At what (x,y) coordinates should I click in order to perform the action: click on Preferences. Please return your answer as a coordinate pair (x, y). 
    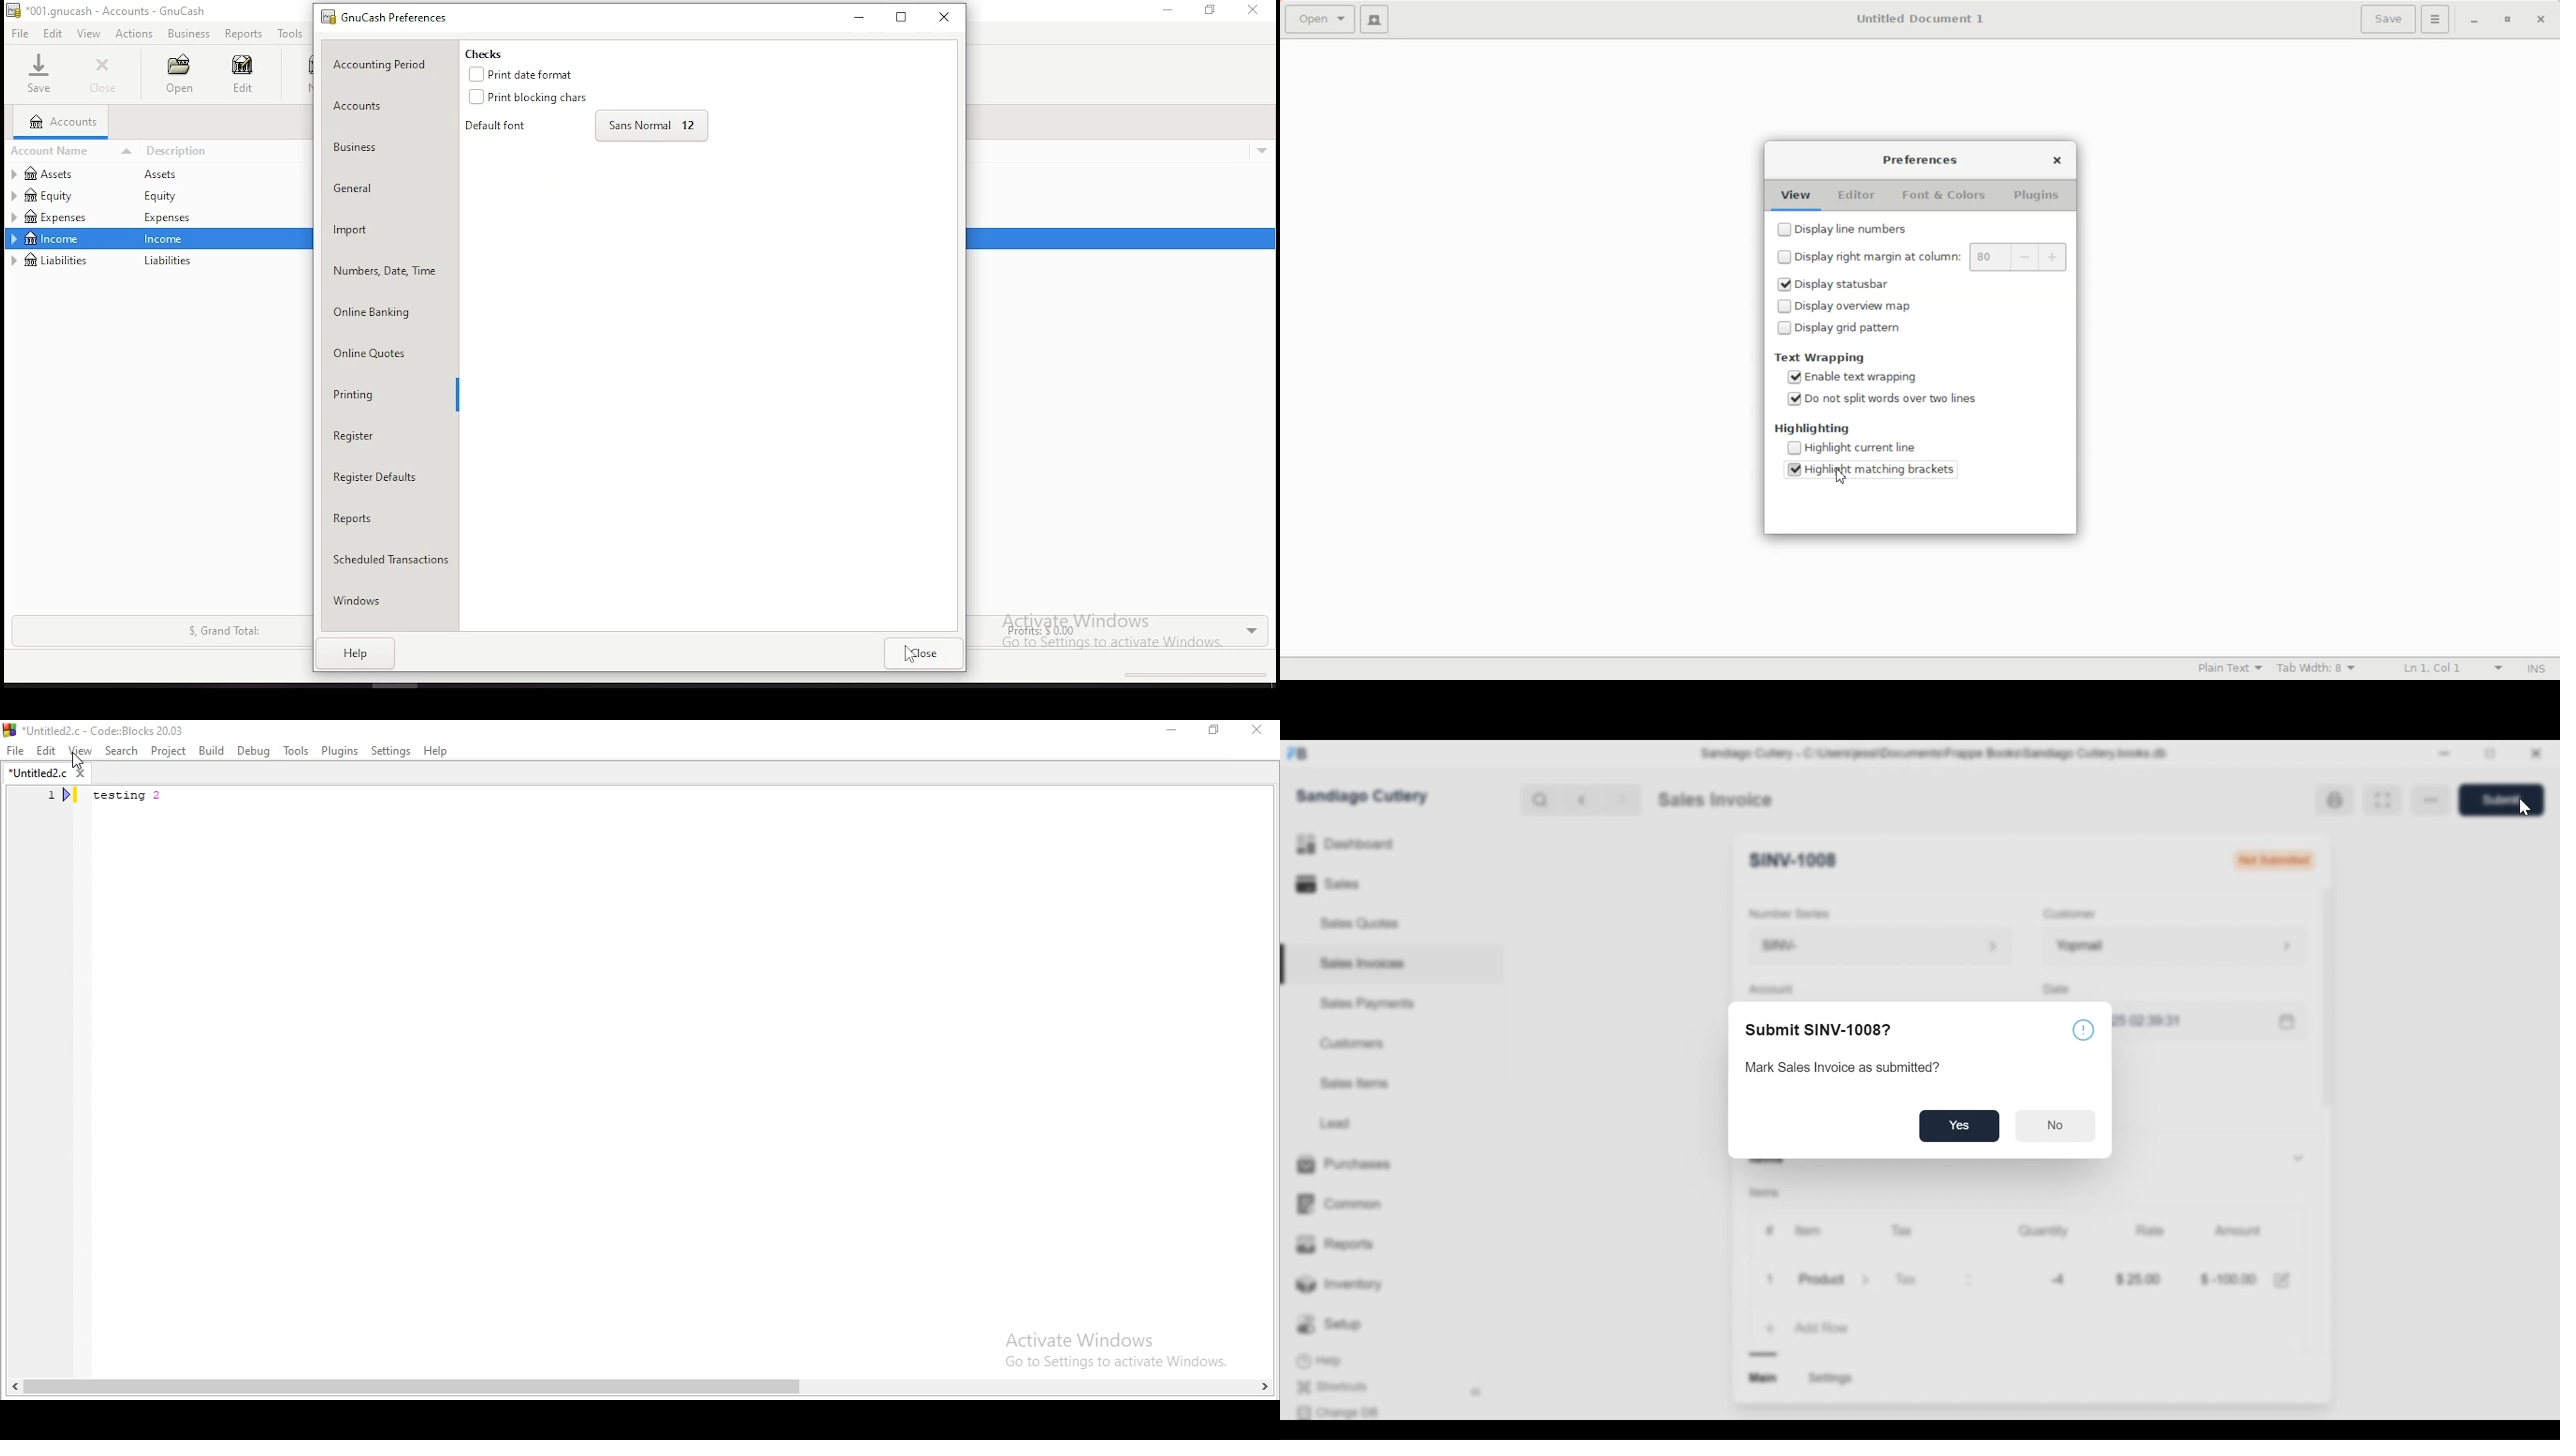
    Looking at the image, I should click on (1921, 160).